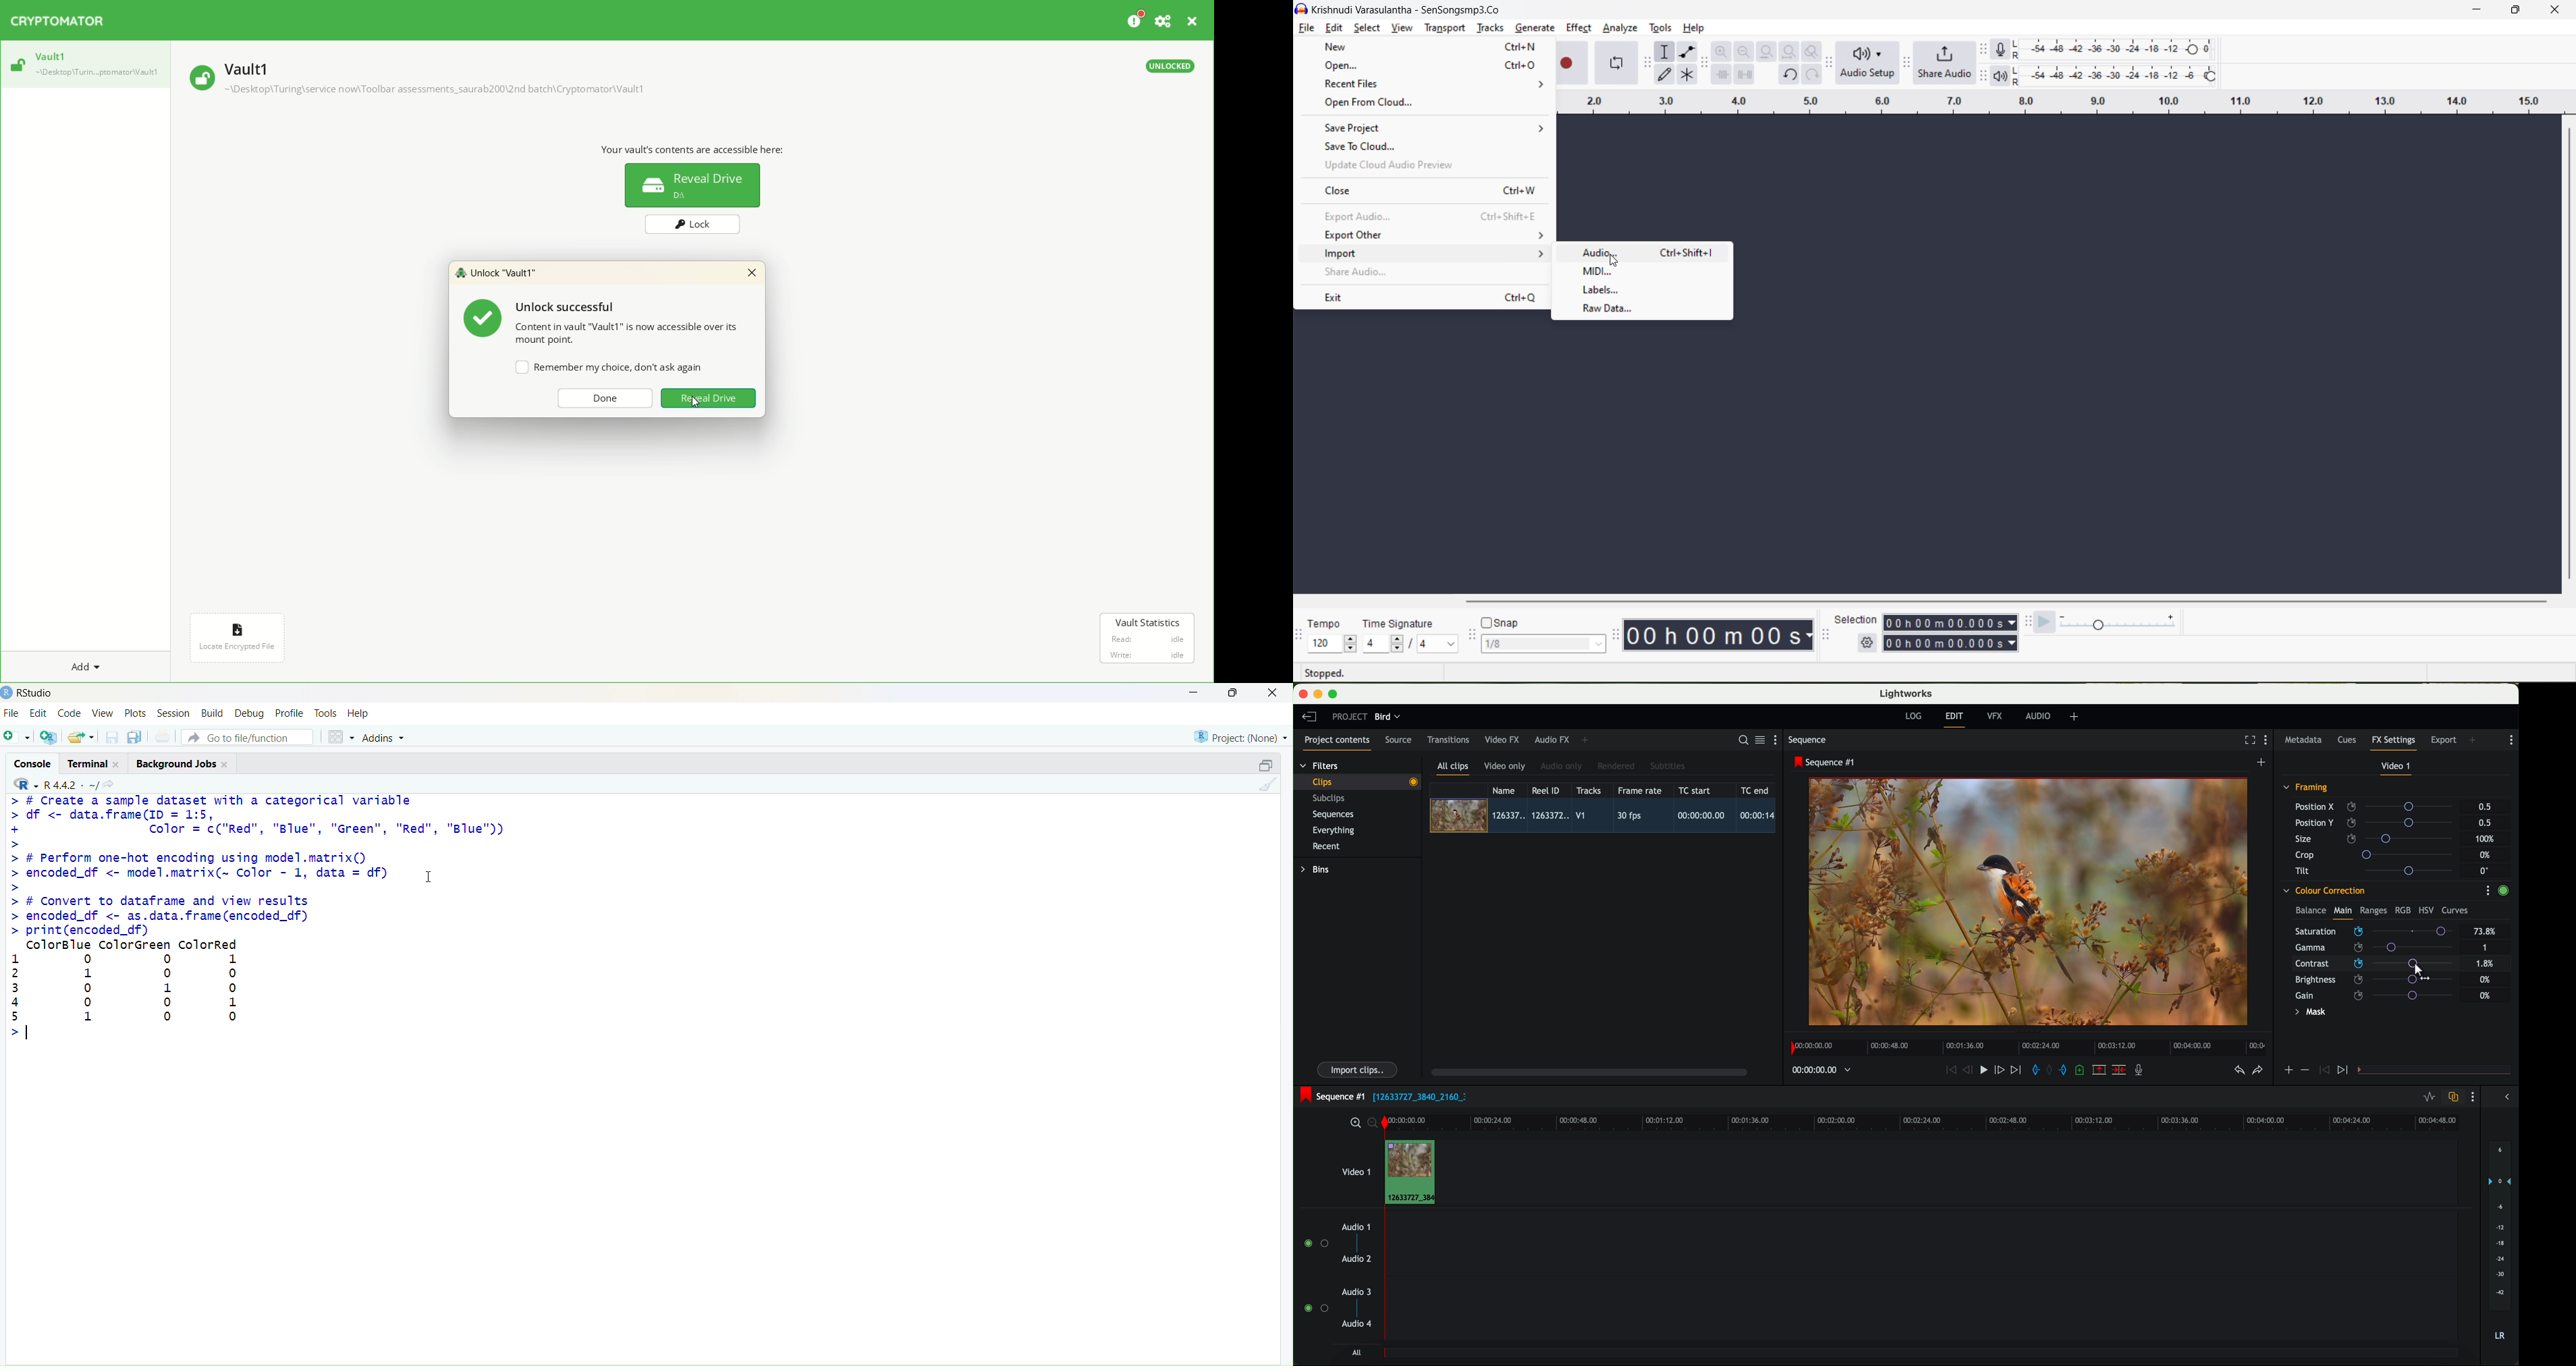 Image resolution: width=2576 pixels, height=1372 pixels. I want to click on file, so click(11, 713).